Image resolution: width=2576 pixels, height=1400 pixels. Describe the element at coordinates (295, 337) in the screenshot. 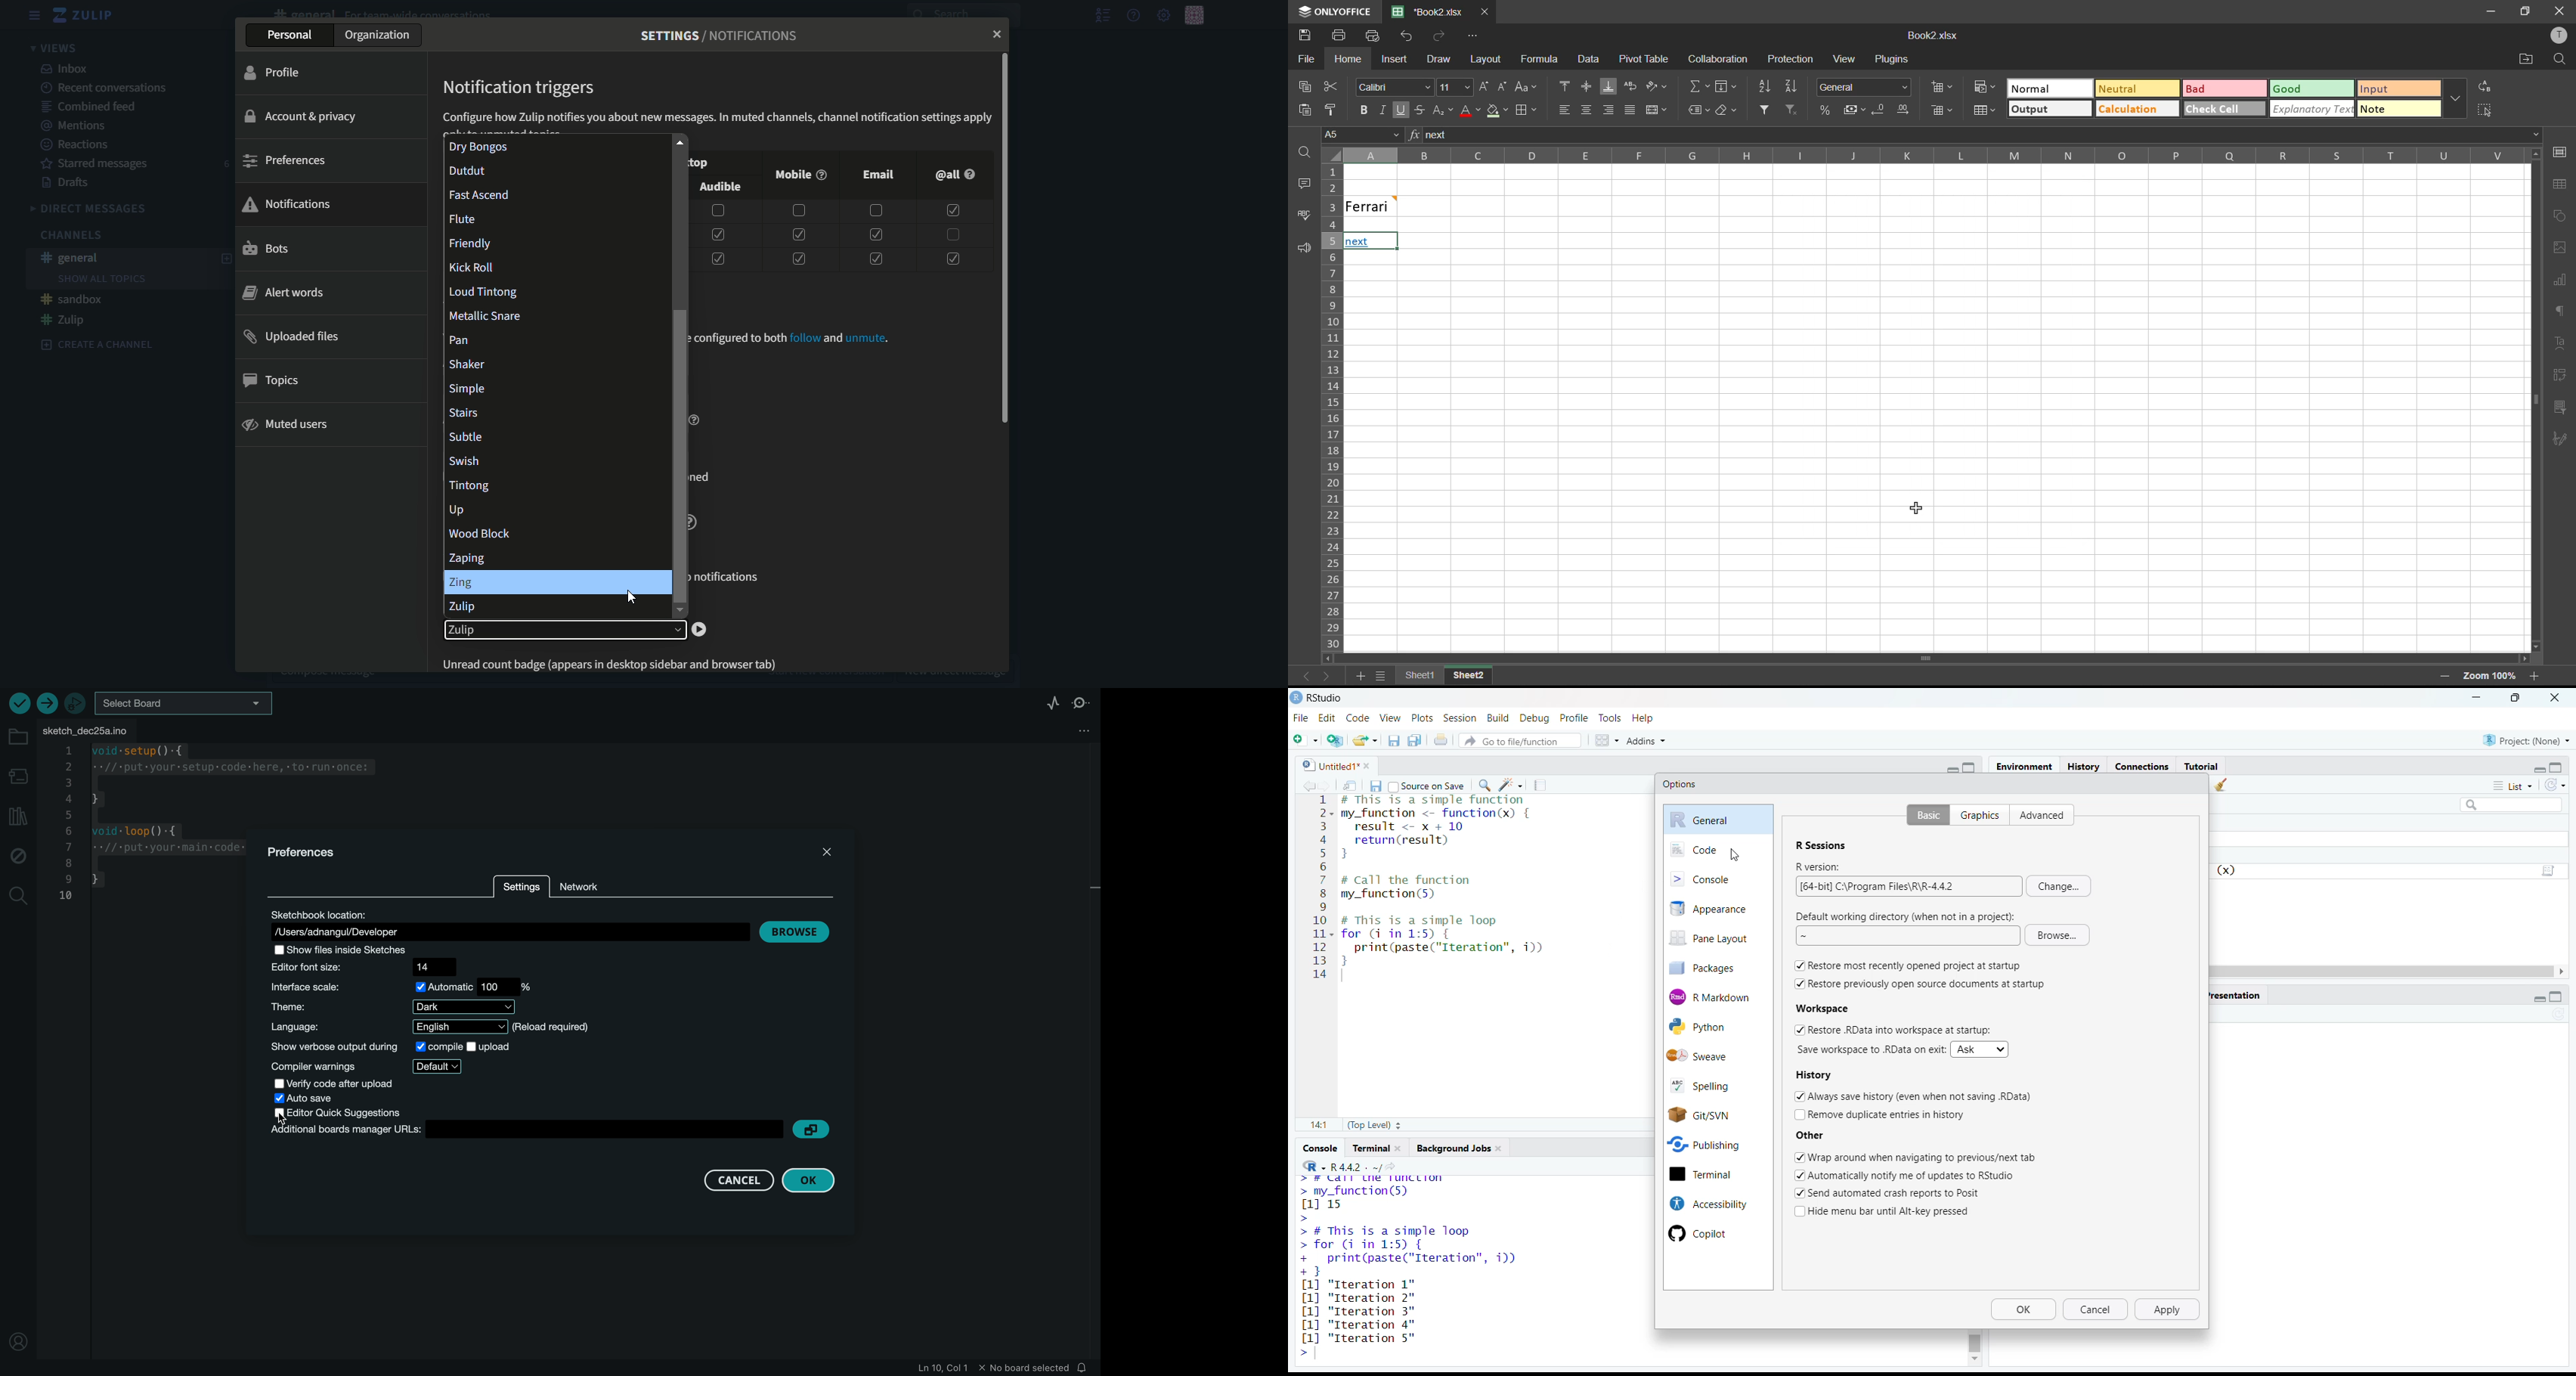

I see `uploaded files` at that location.